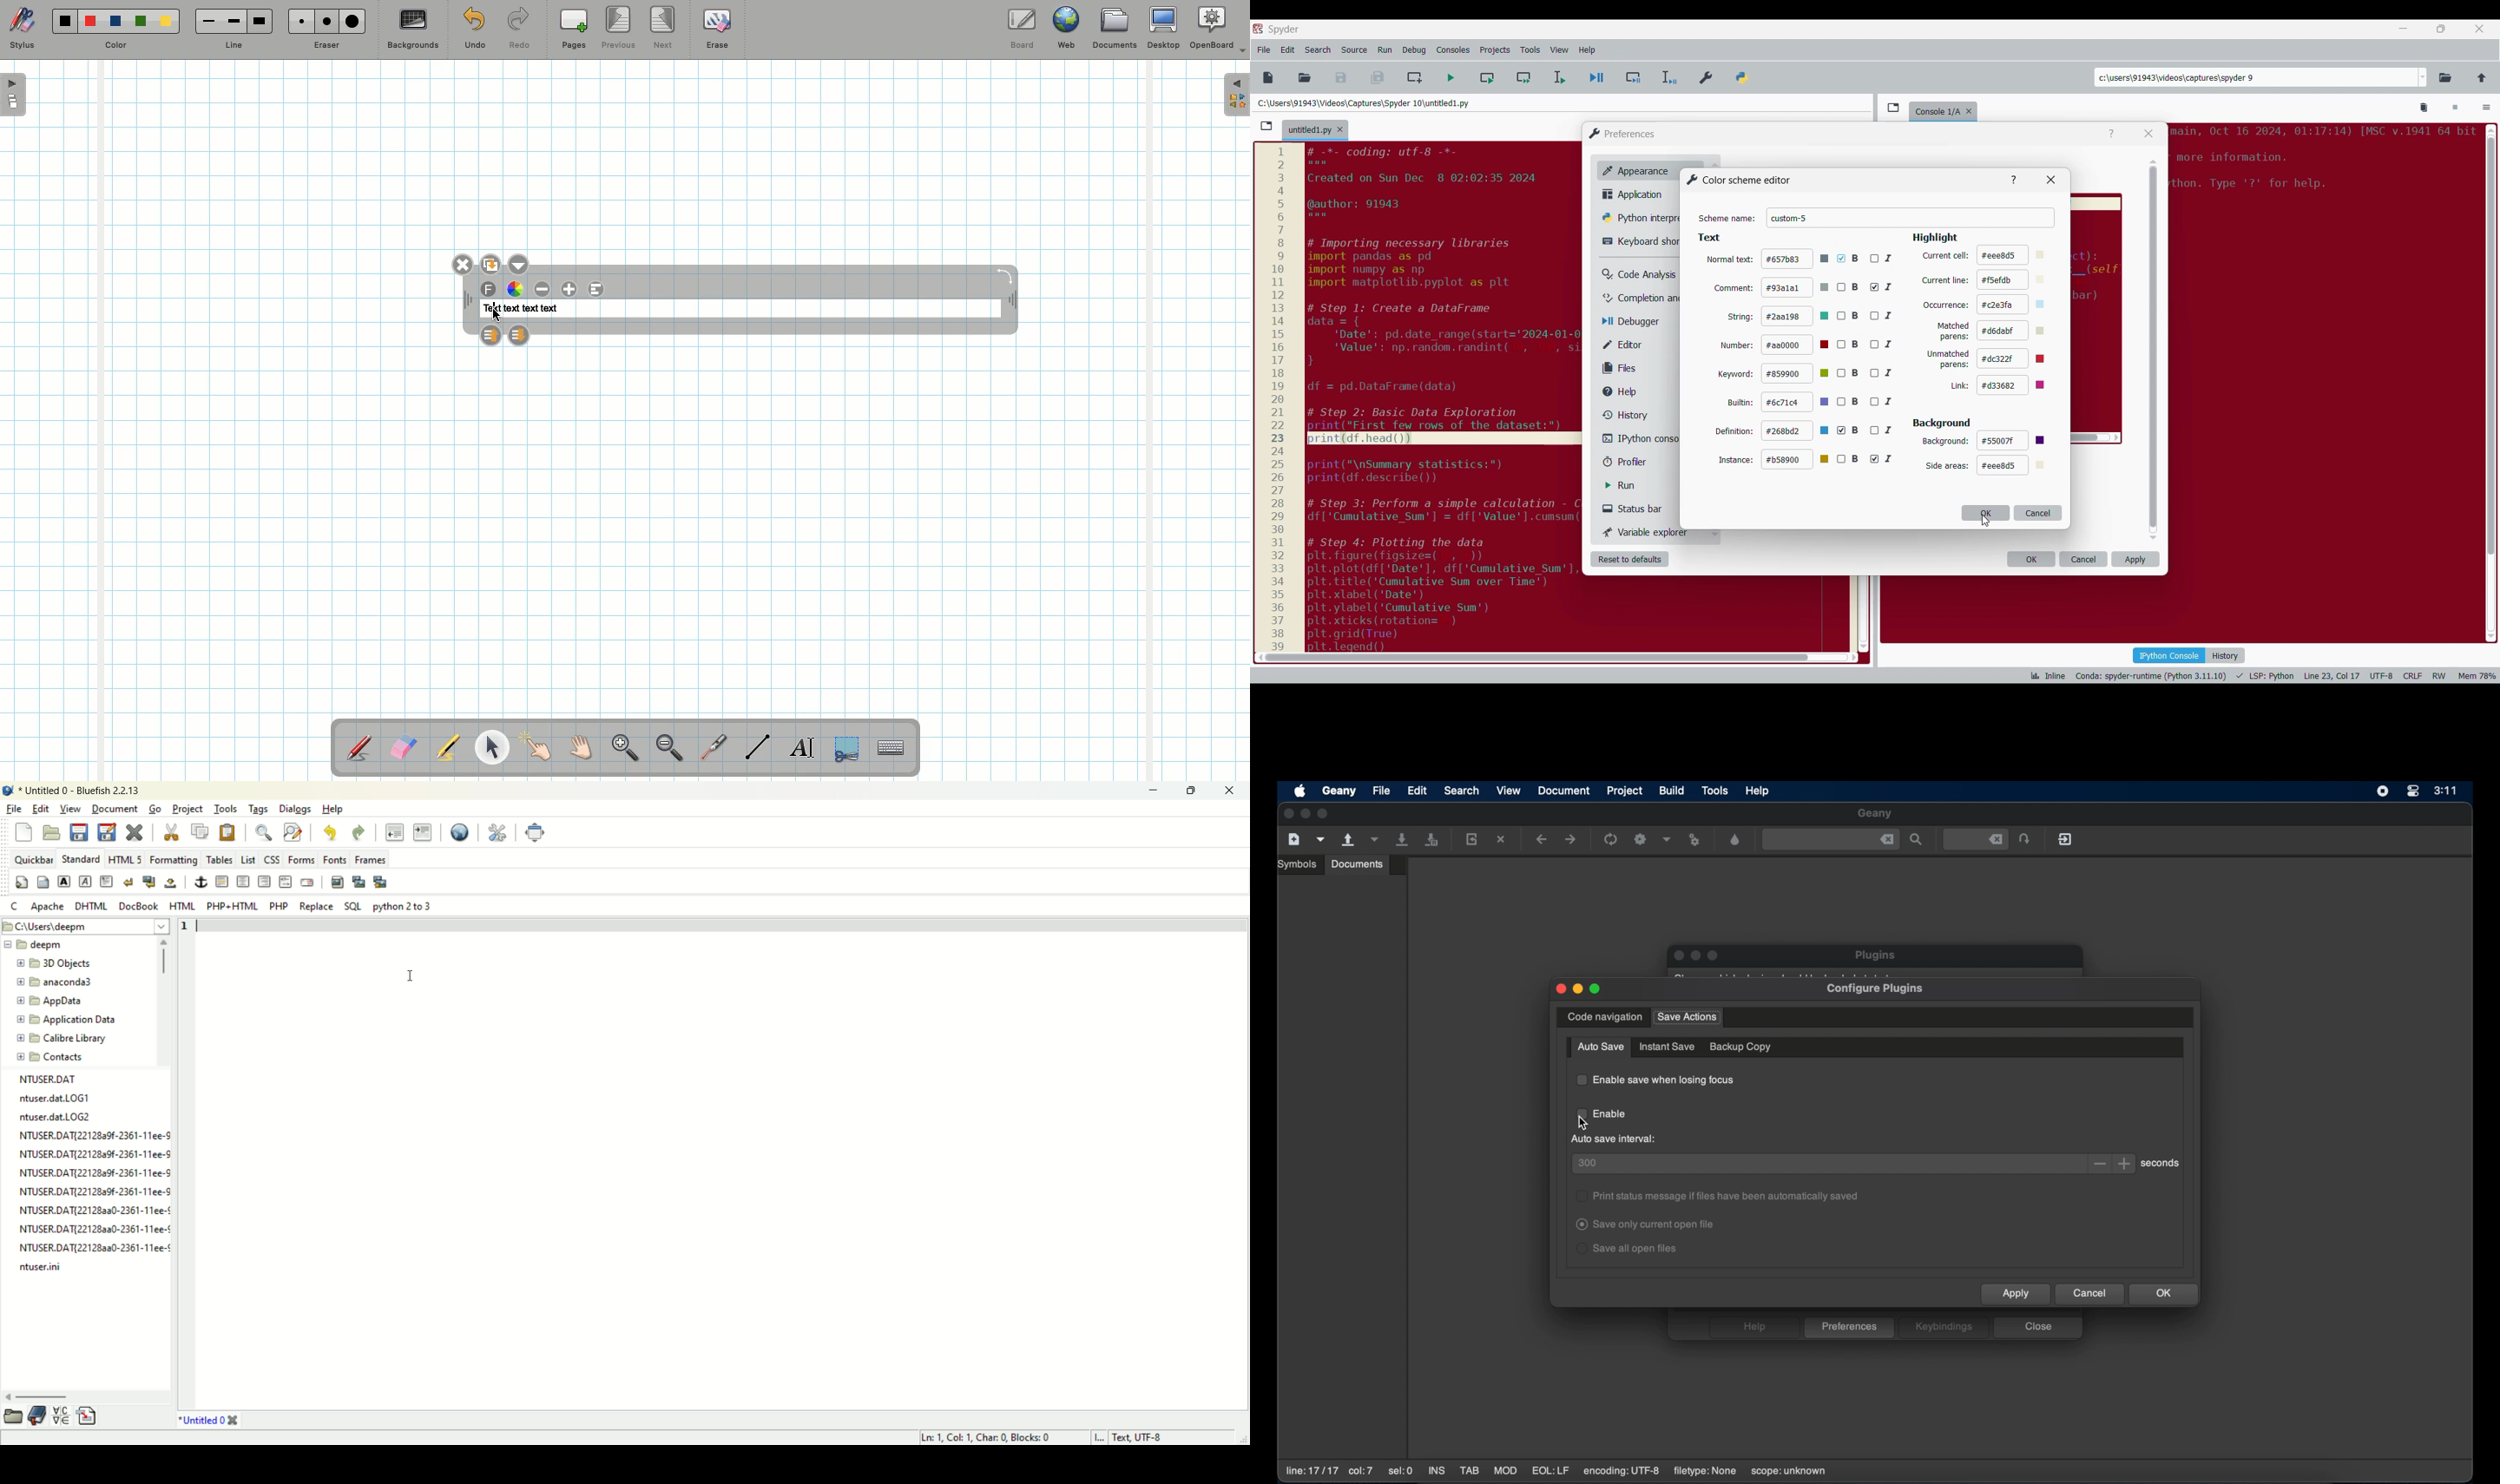 The width and height of the screenshot is (2520, 1484). What do you see at coordinates (79, 831) in the screenshot?
I see `save current file` at bounding box center [79, 831].